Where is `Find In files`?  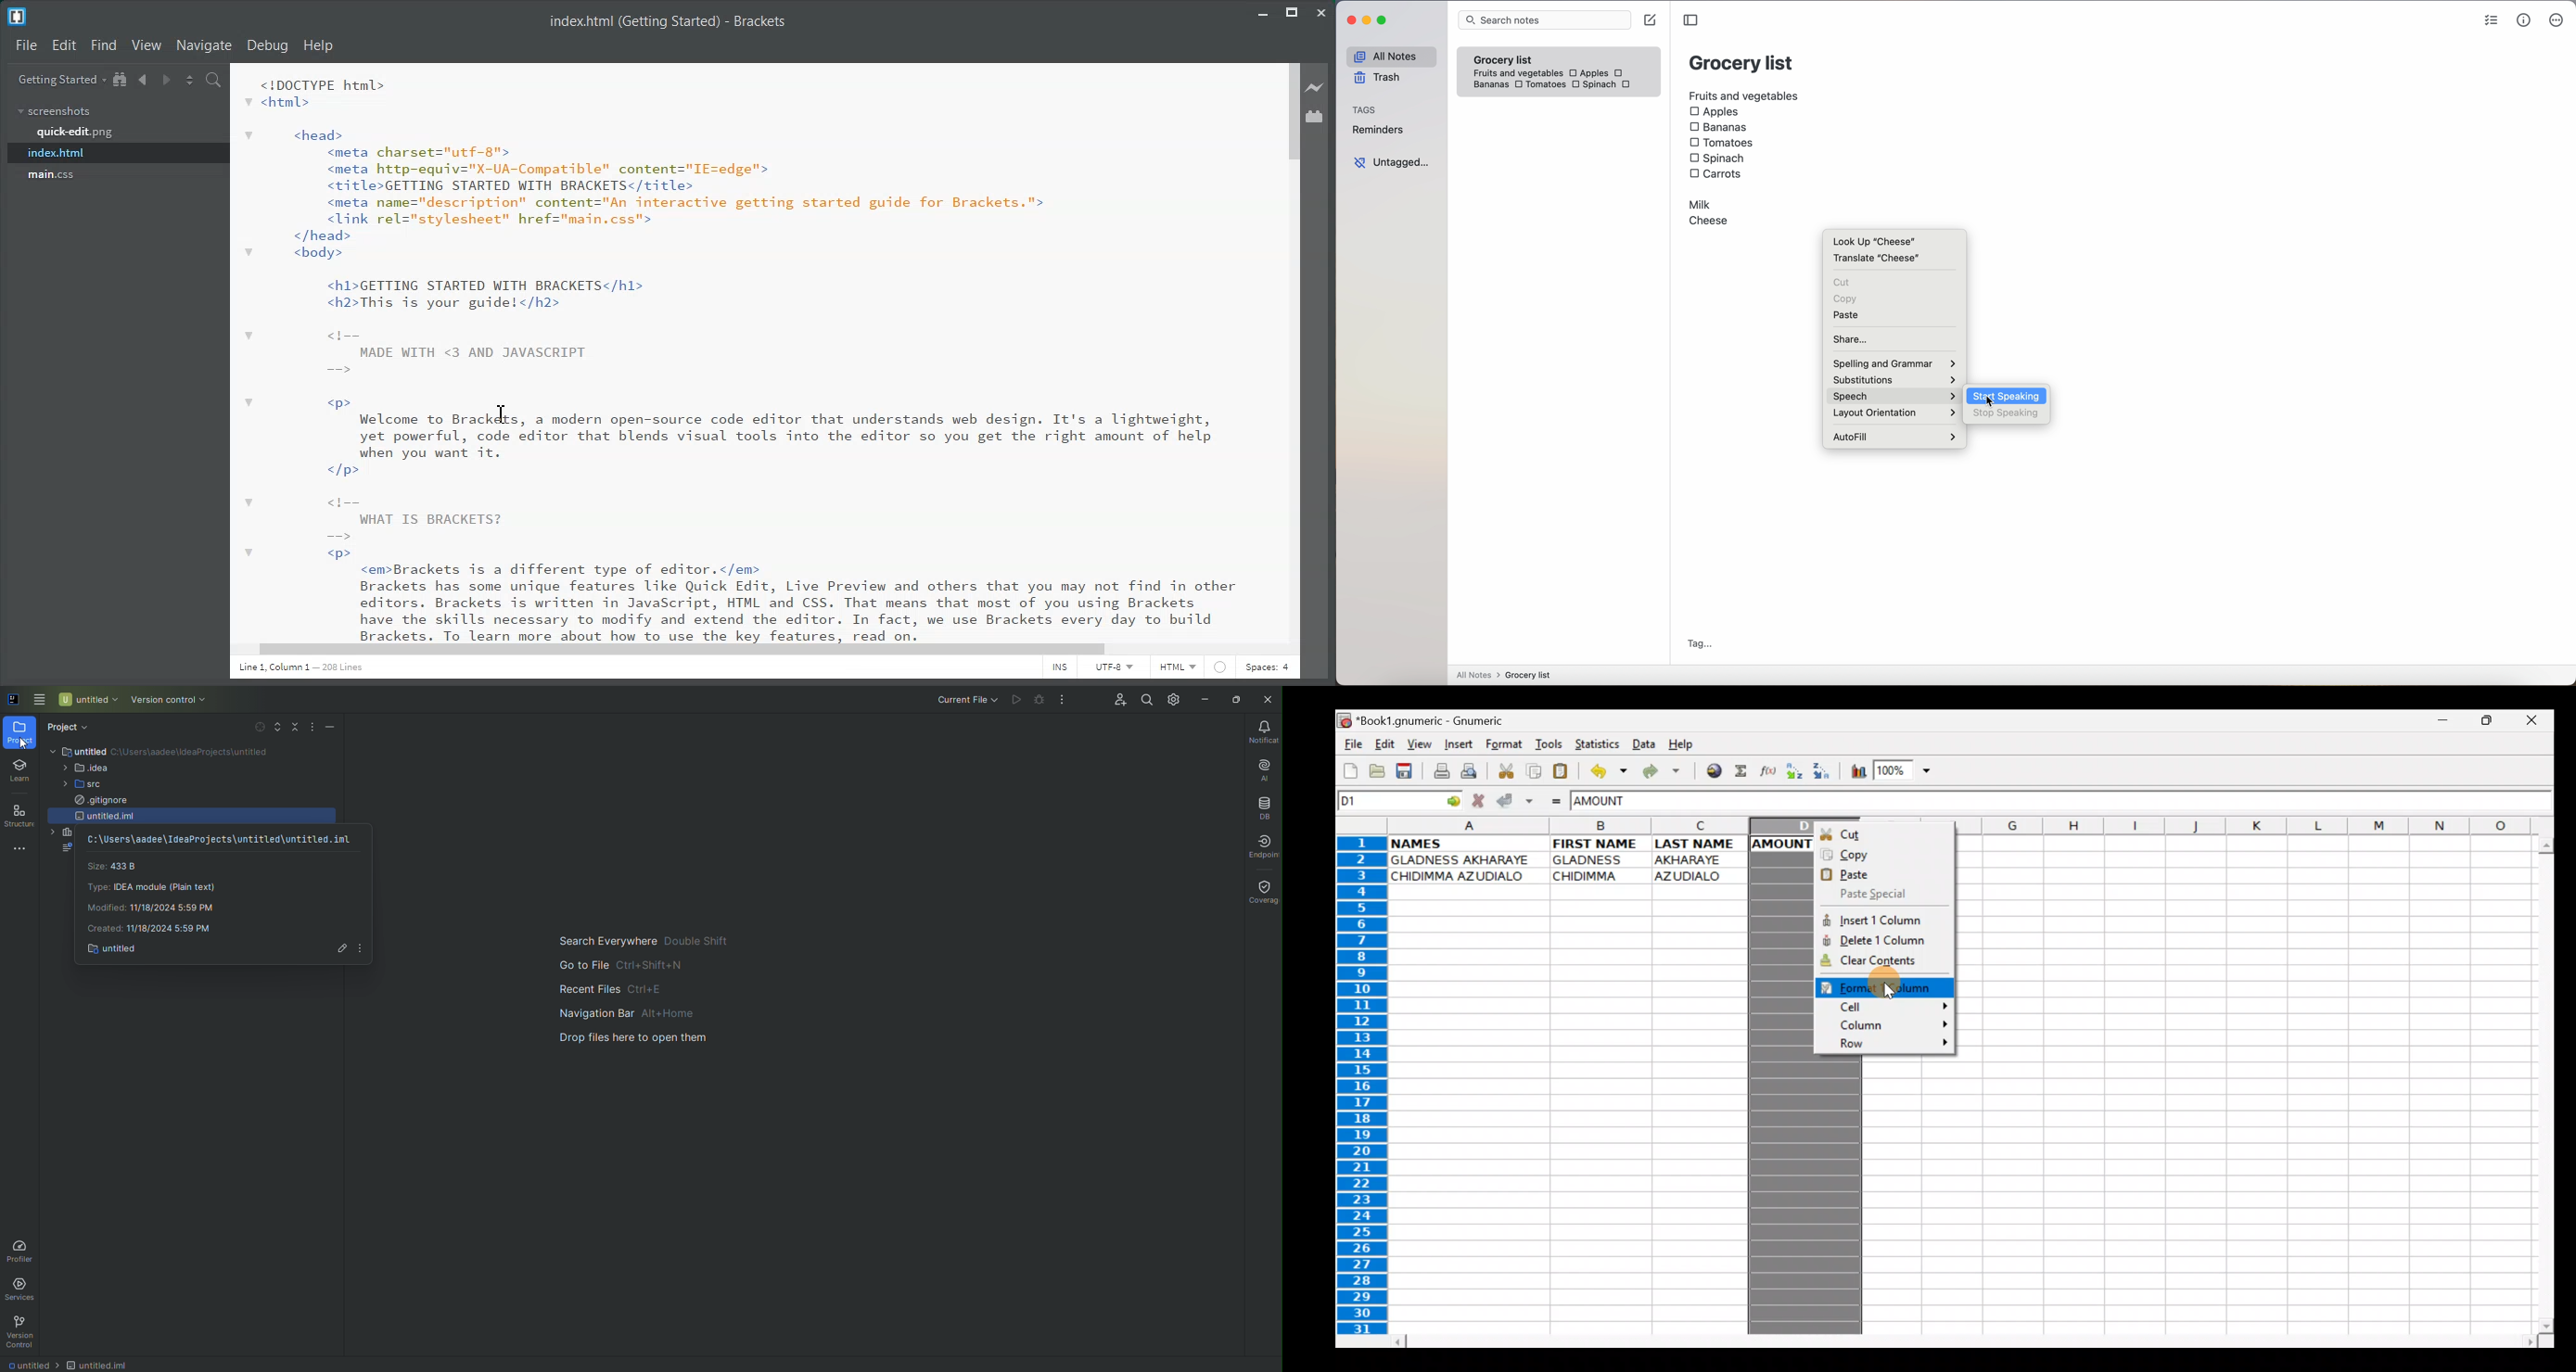
Find In files is located at coordinates (213, 79).